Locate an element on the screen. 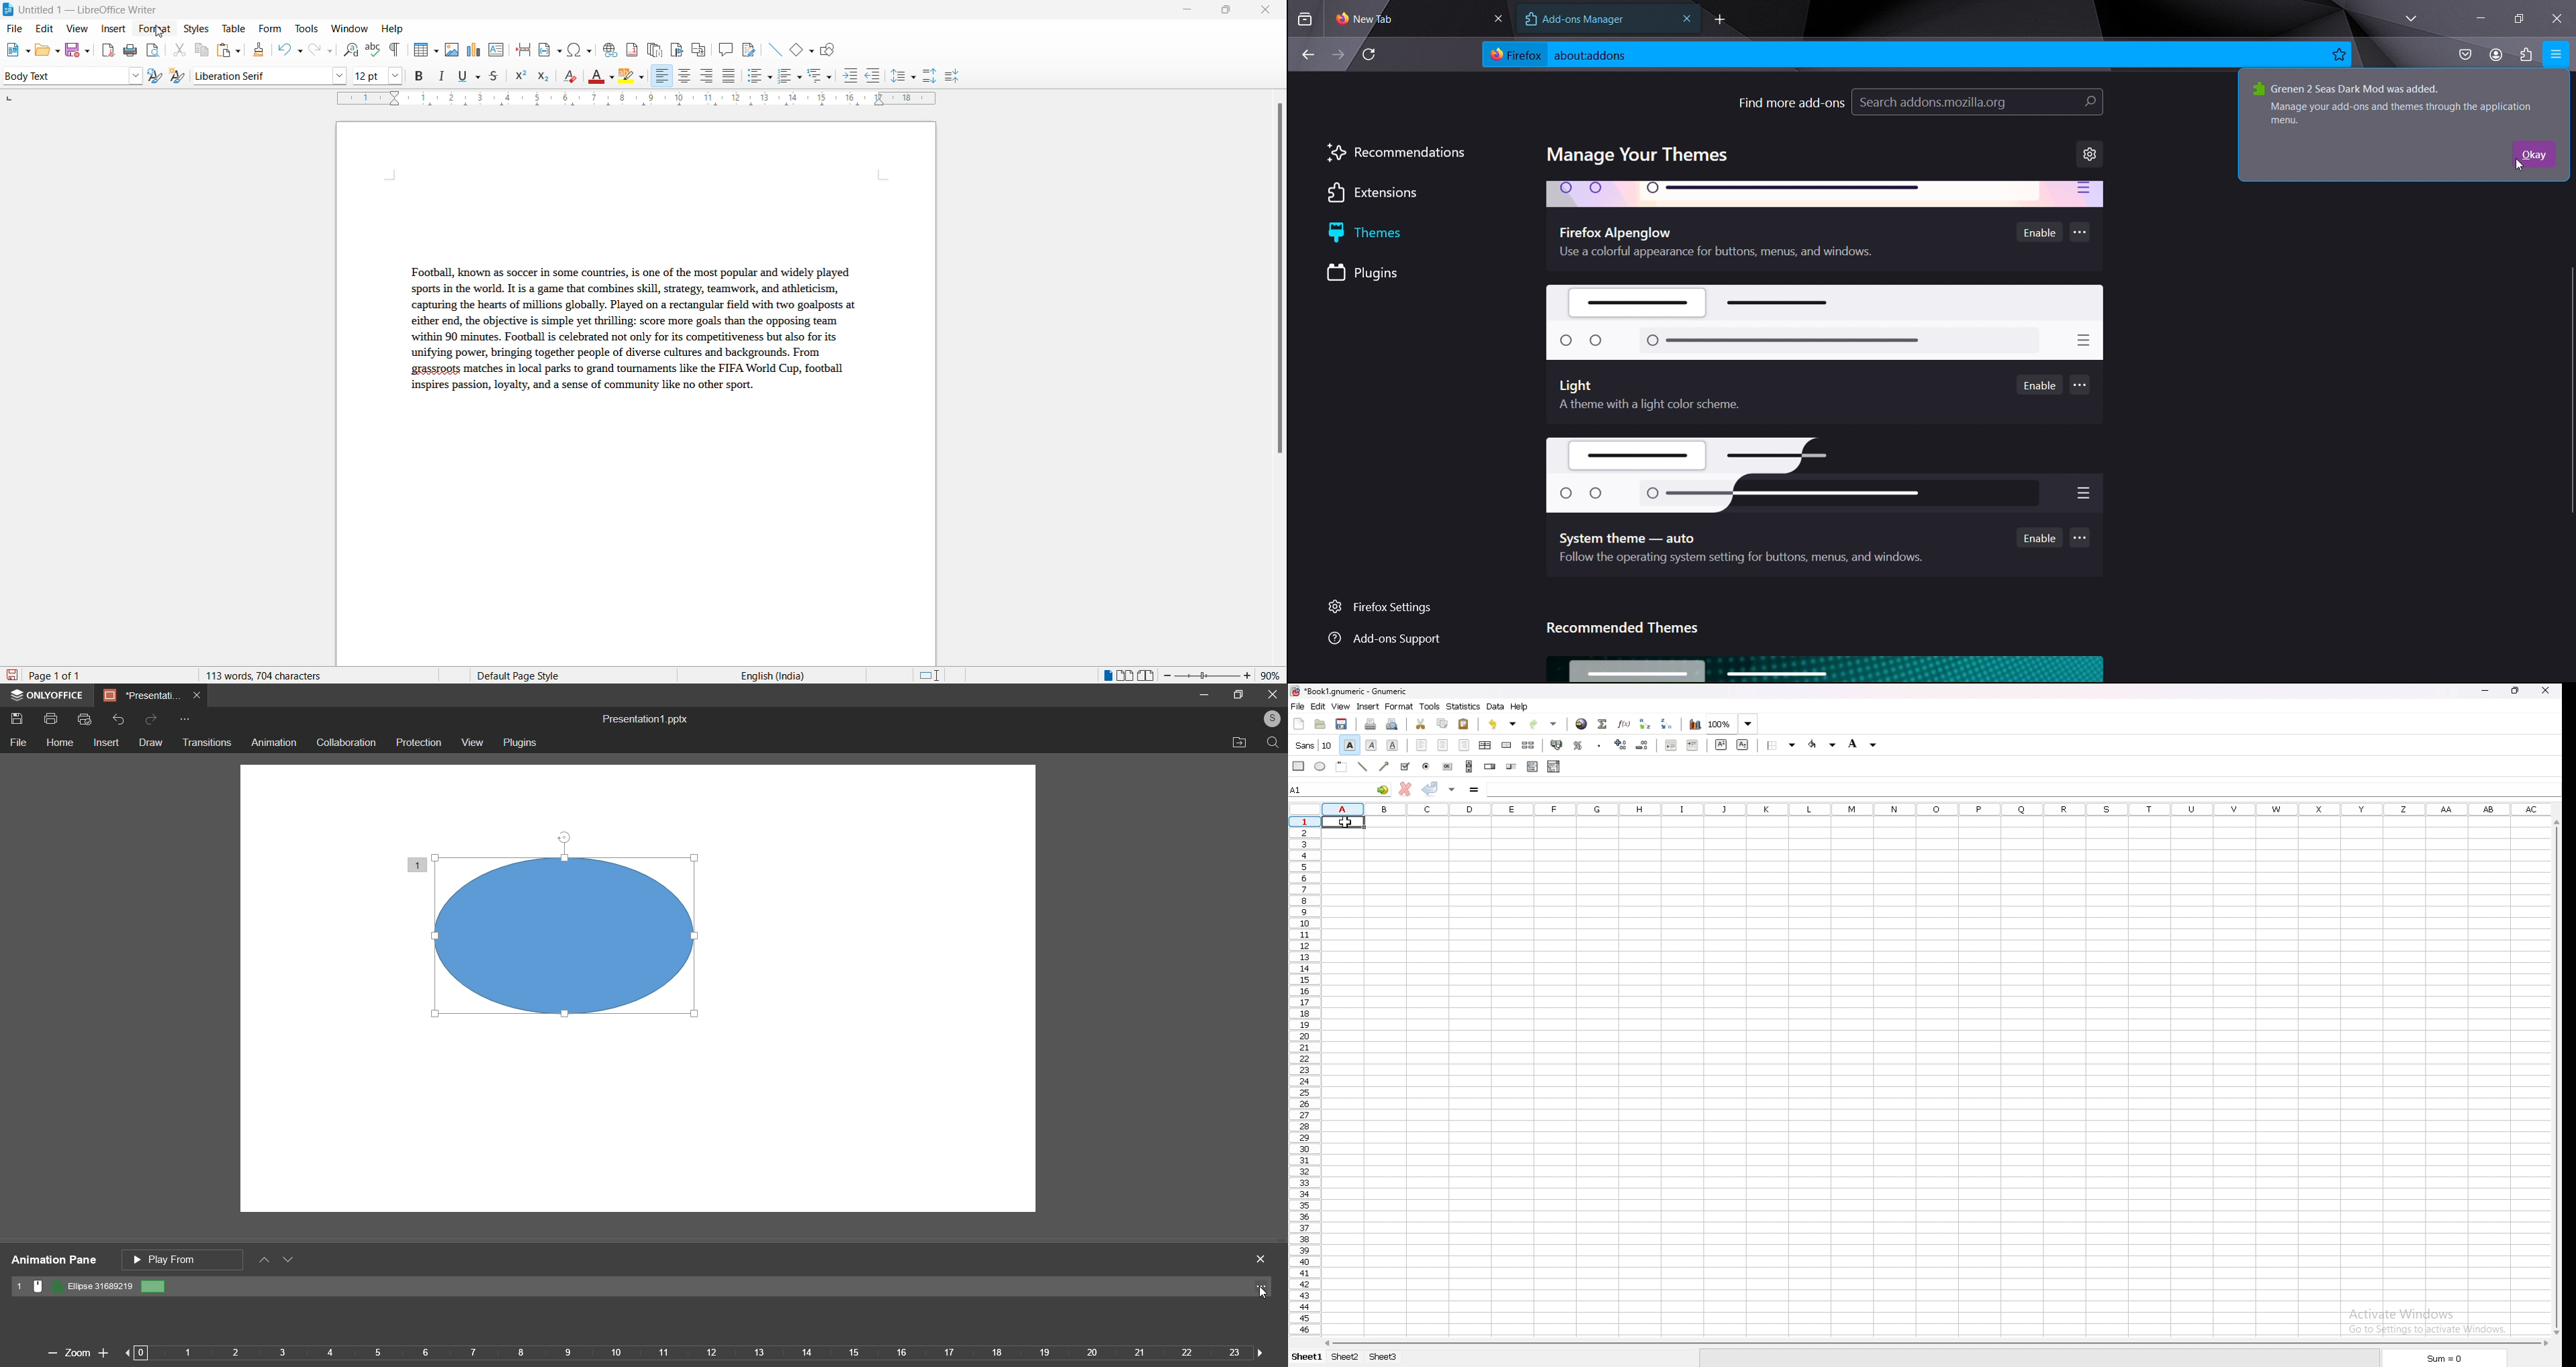 The width and height of the screenshot is (2576, 1372). add ons support is located at coordinates (1384, 641).